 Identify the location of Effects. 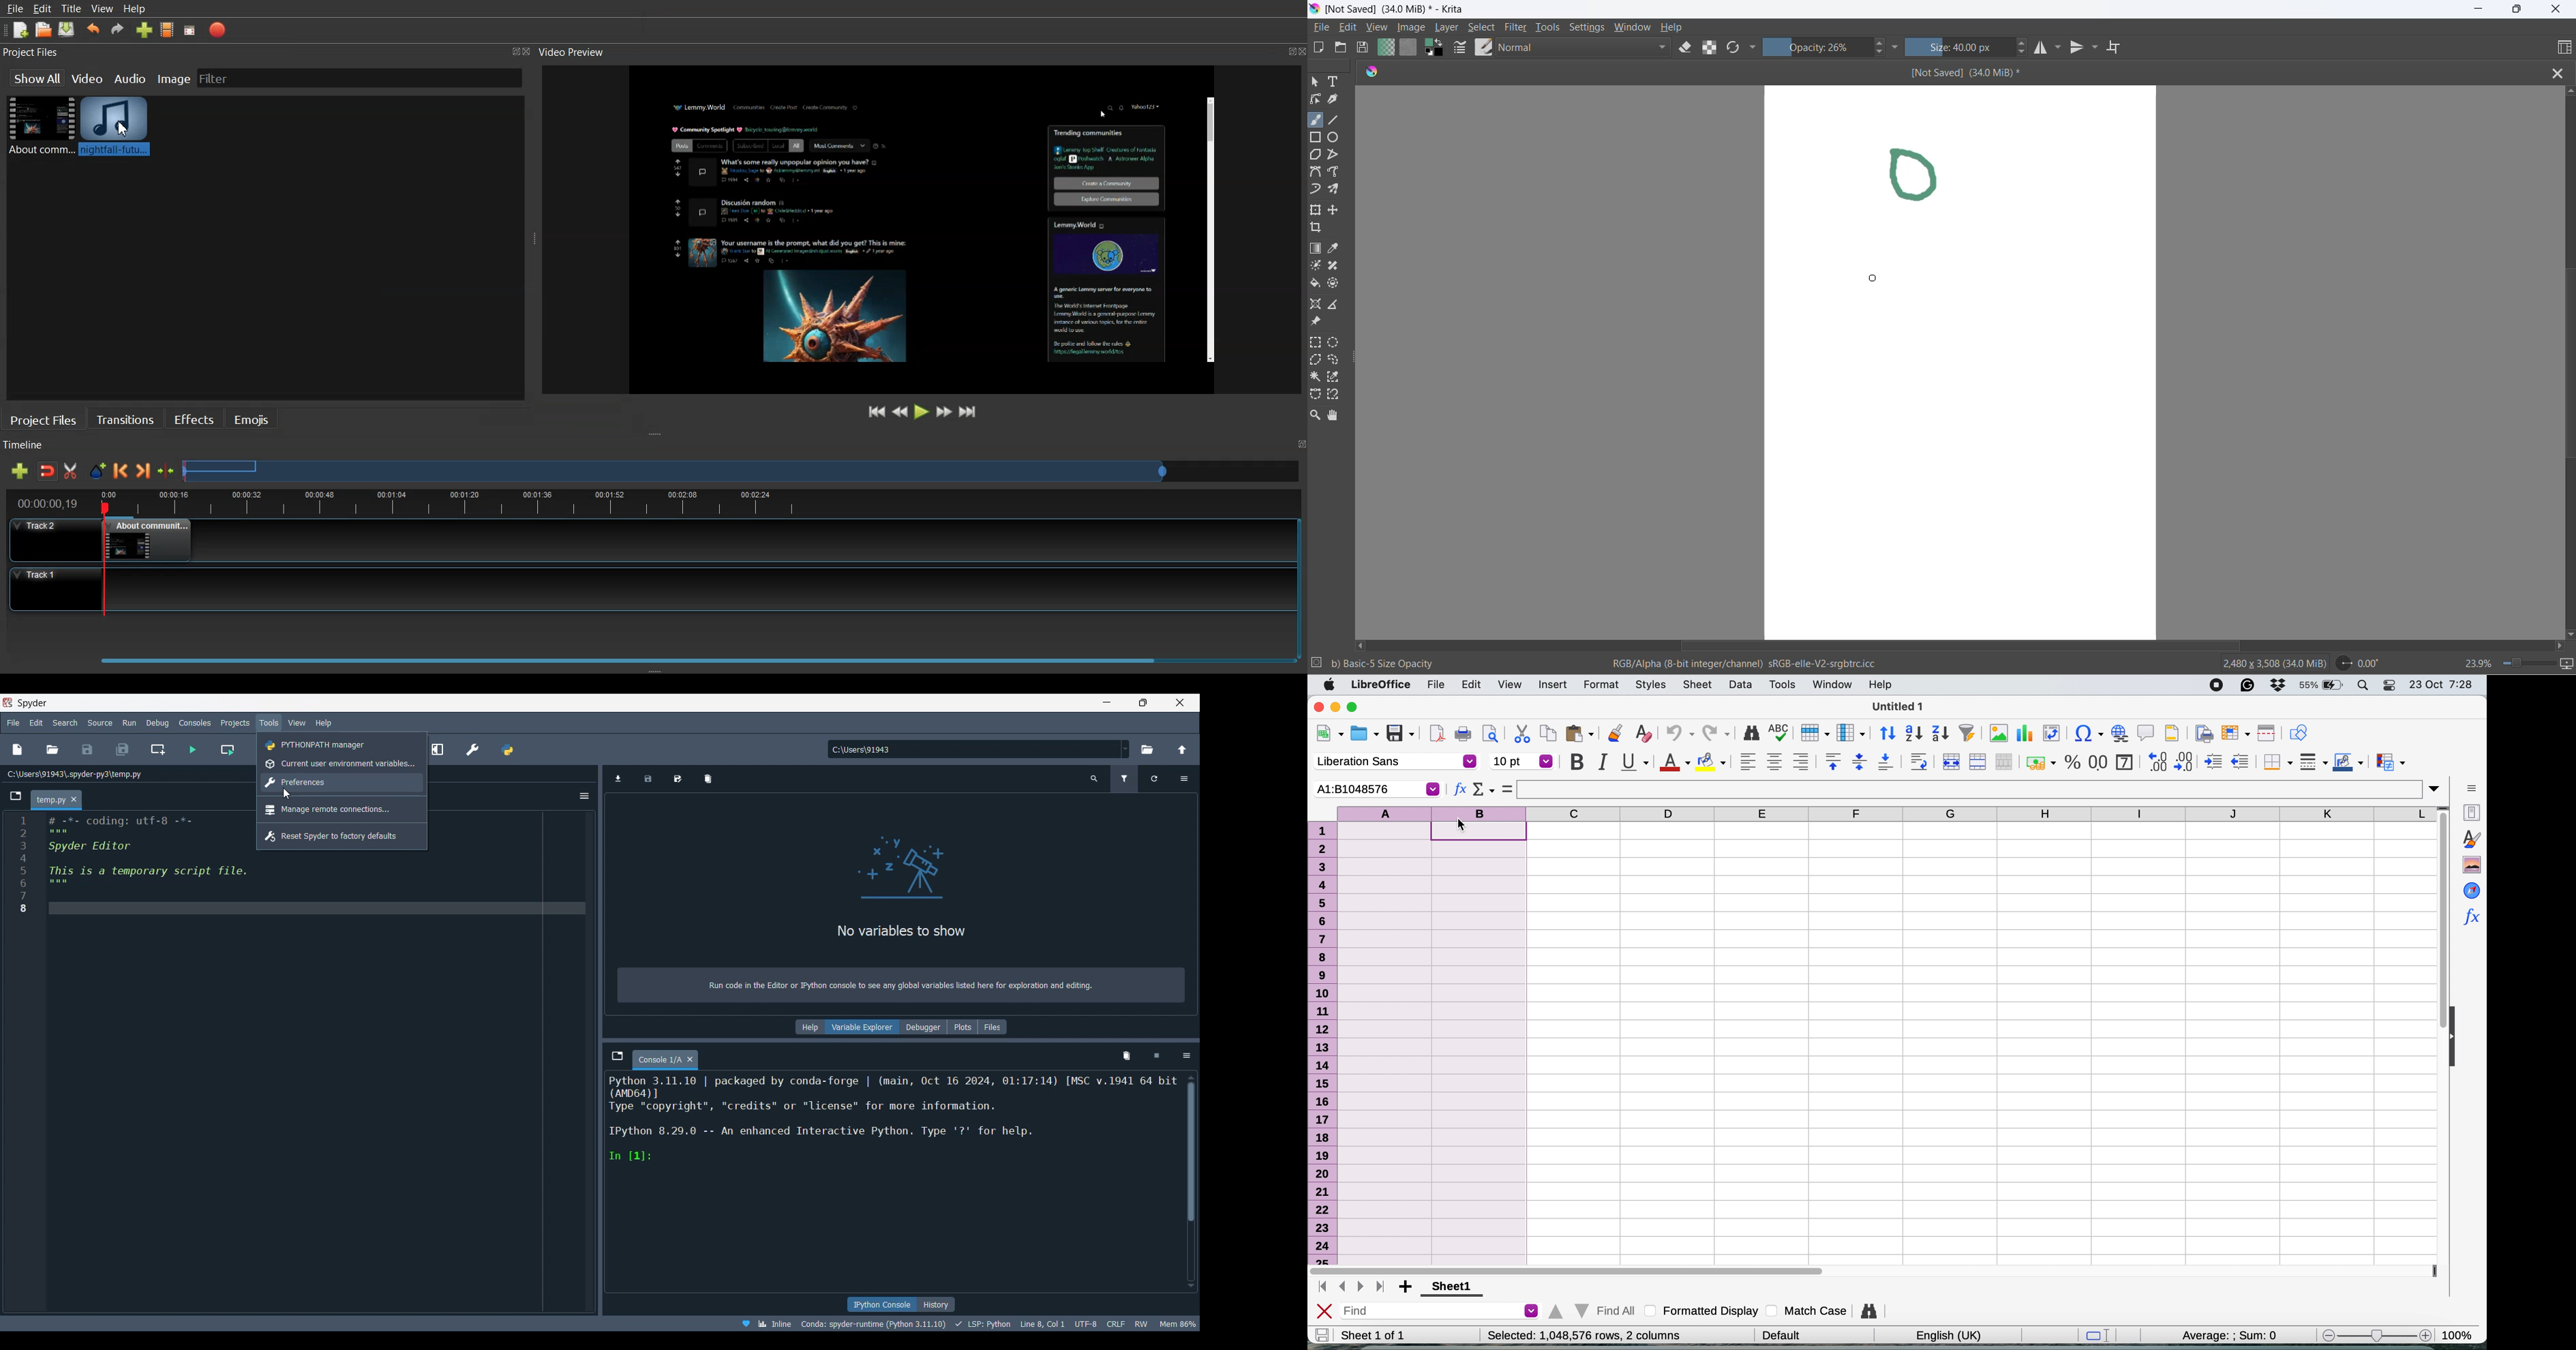
(193, 418).